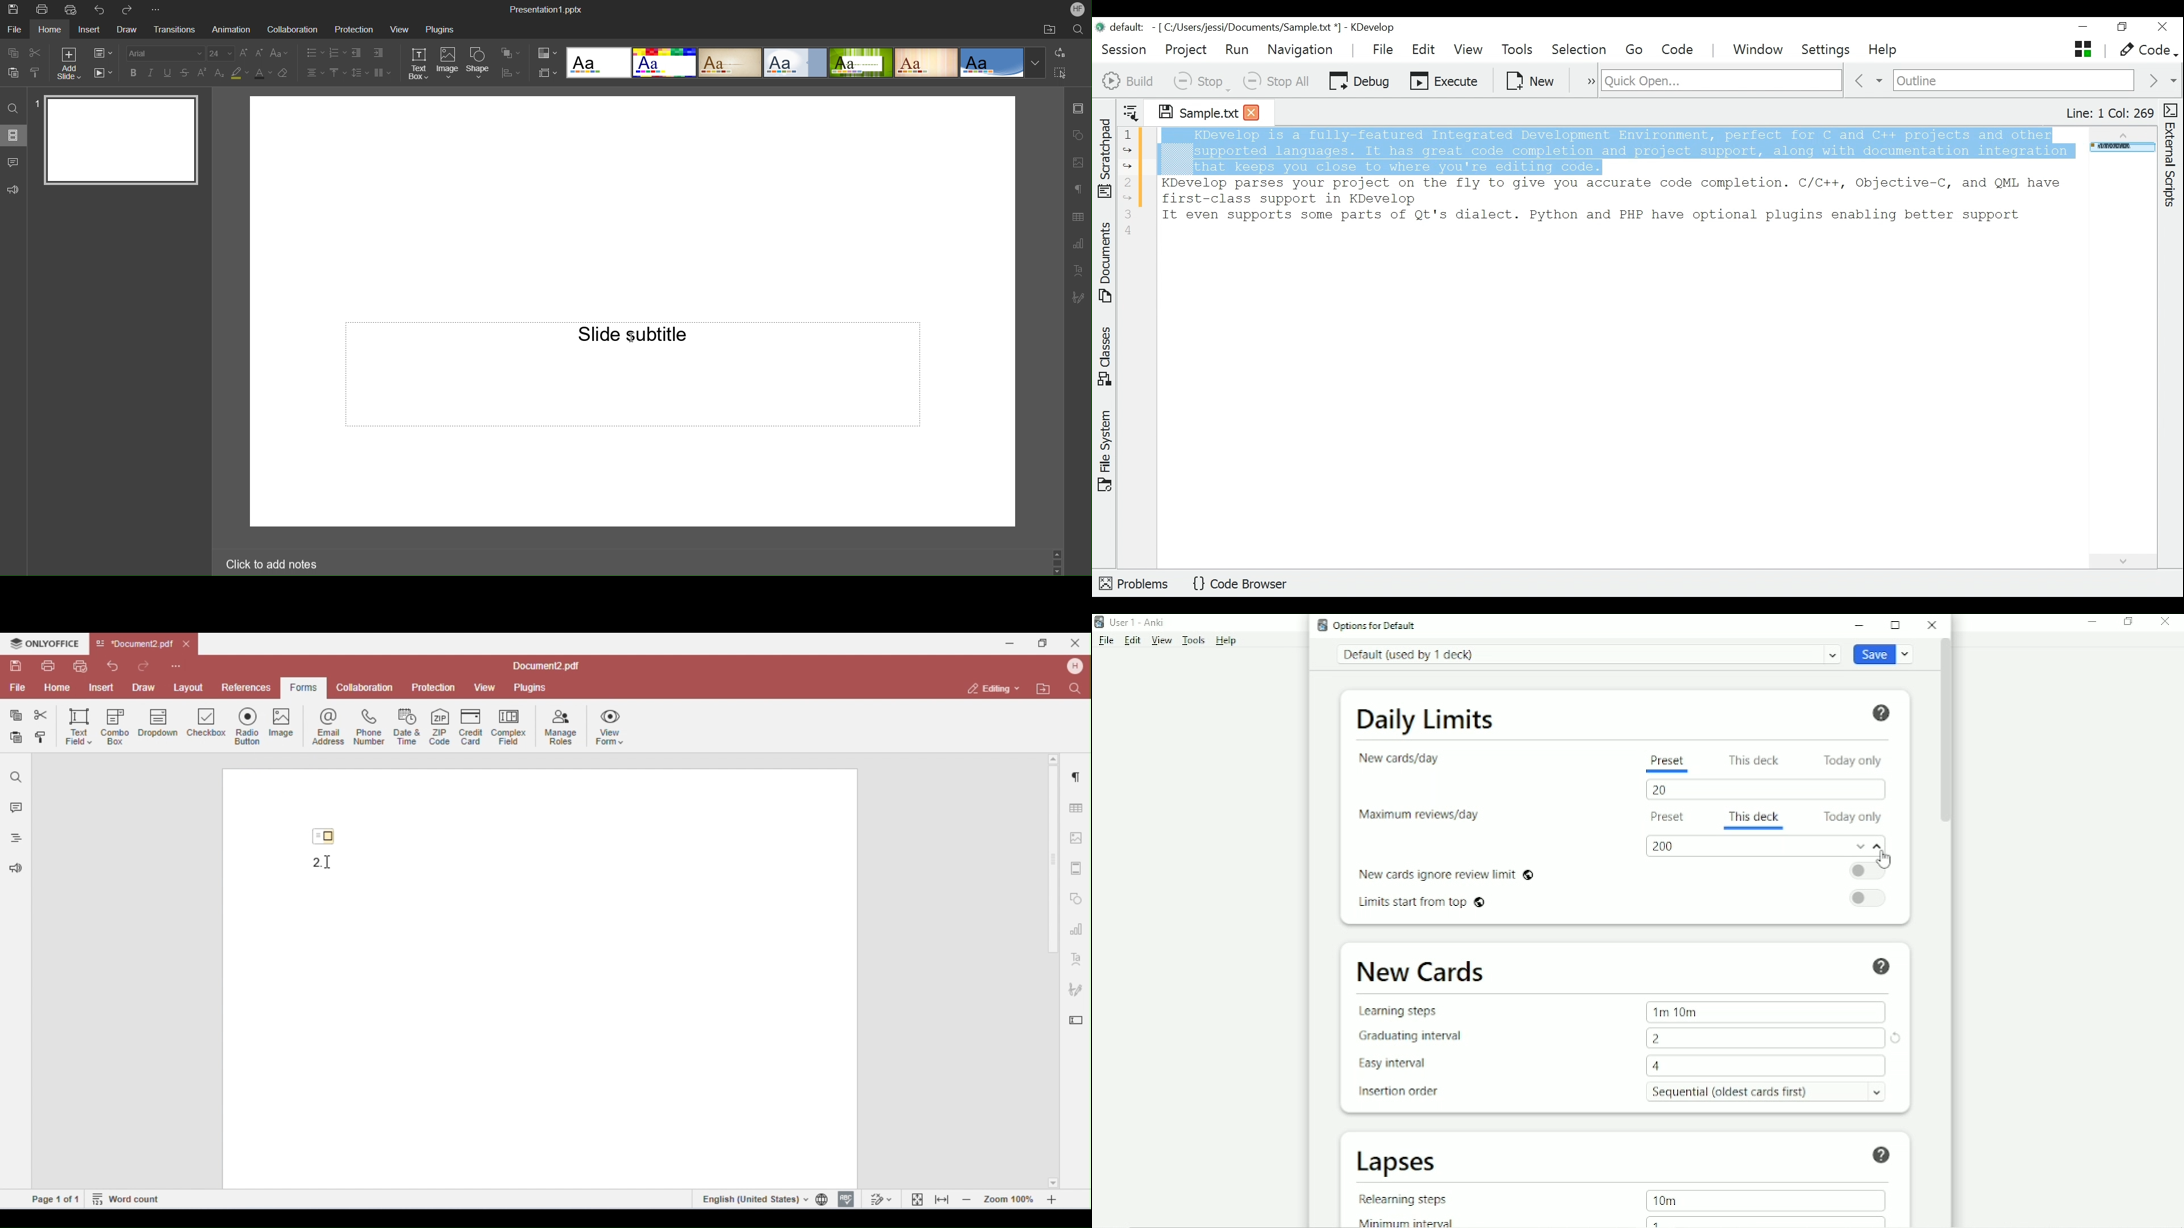  I want to click on Slide Subtitle, so click(634, 374).